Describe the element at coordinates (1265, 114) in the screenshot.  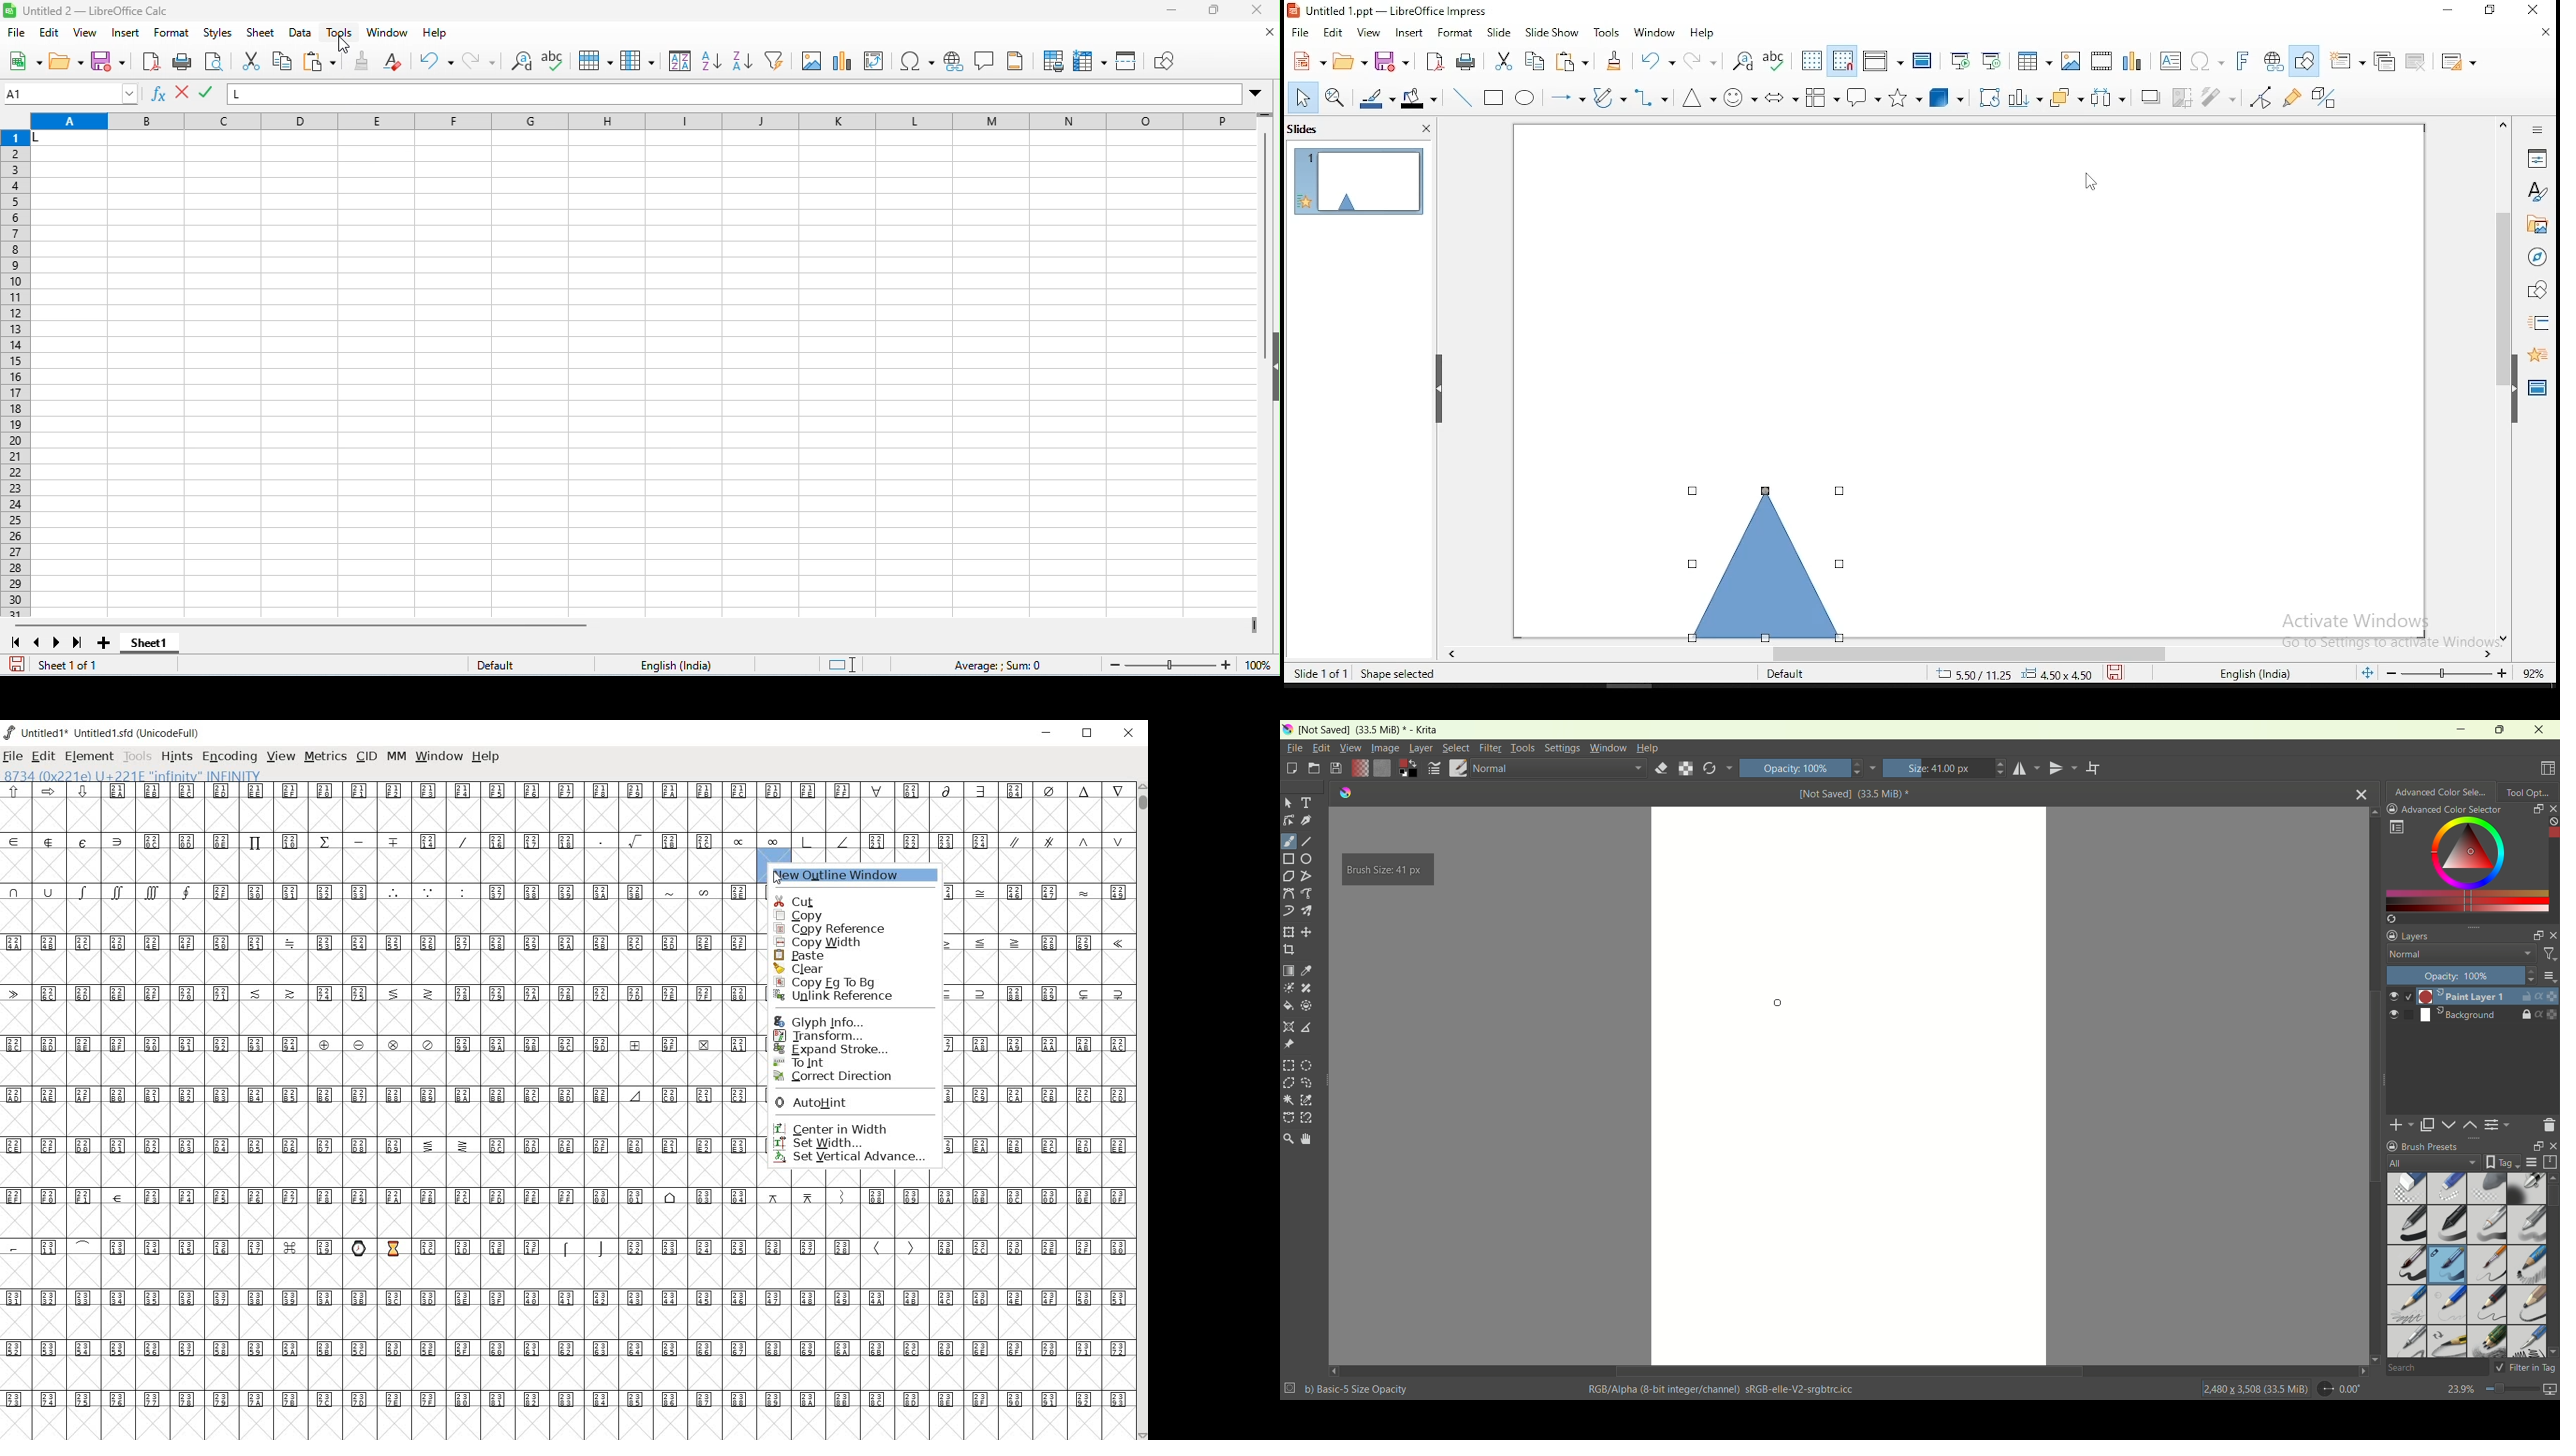
I see `drag to view rows` at that location.